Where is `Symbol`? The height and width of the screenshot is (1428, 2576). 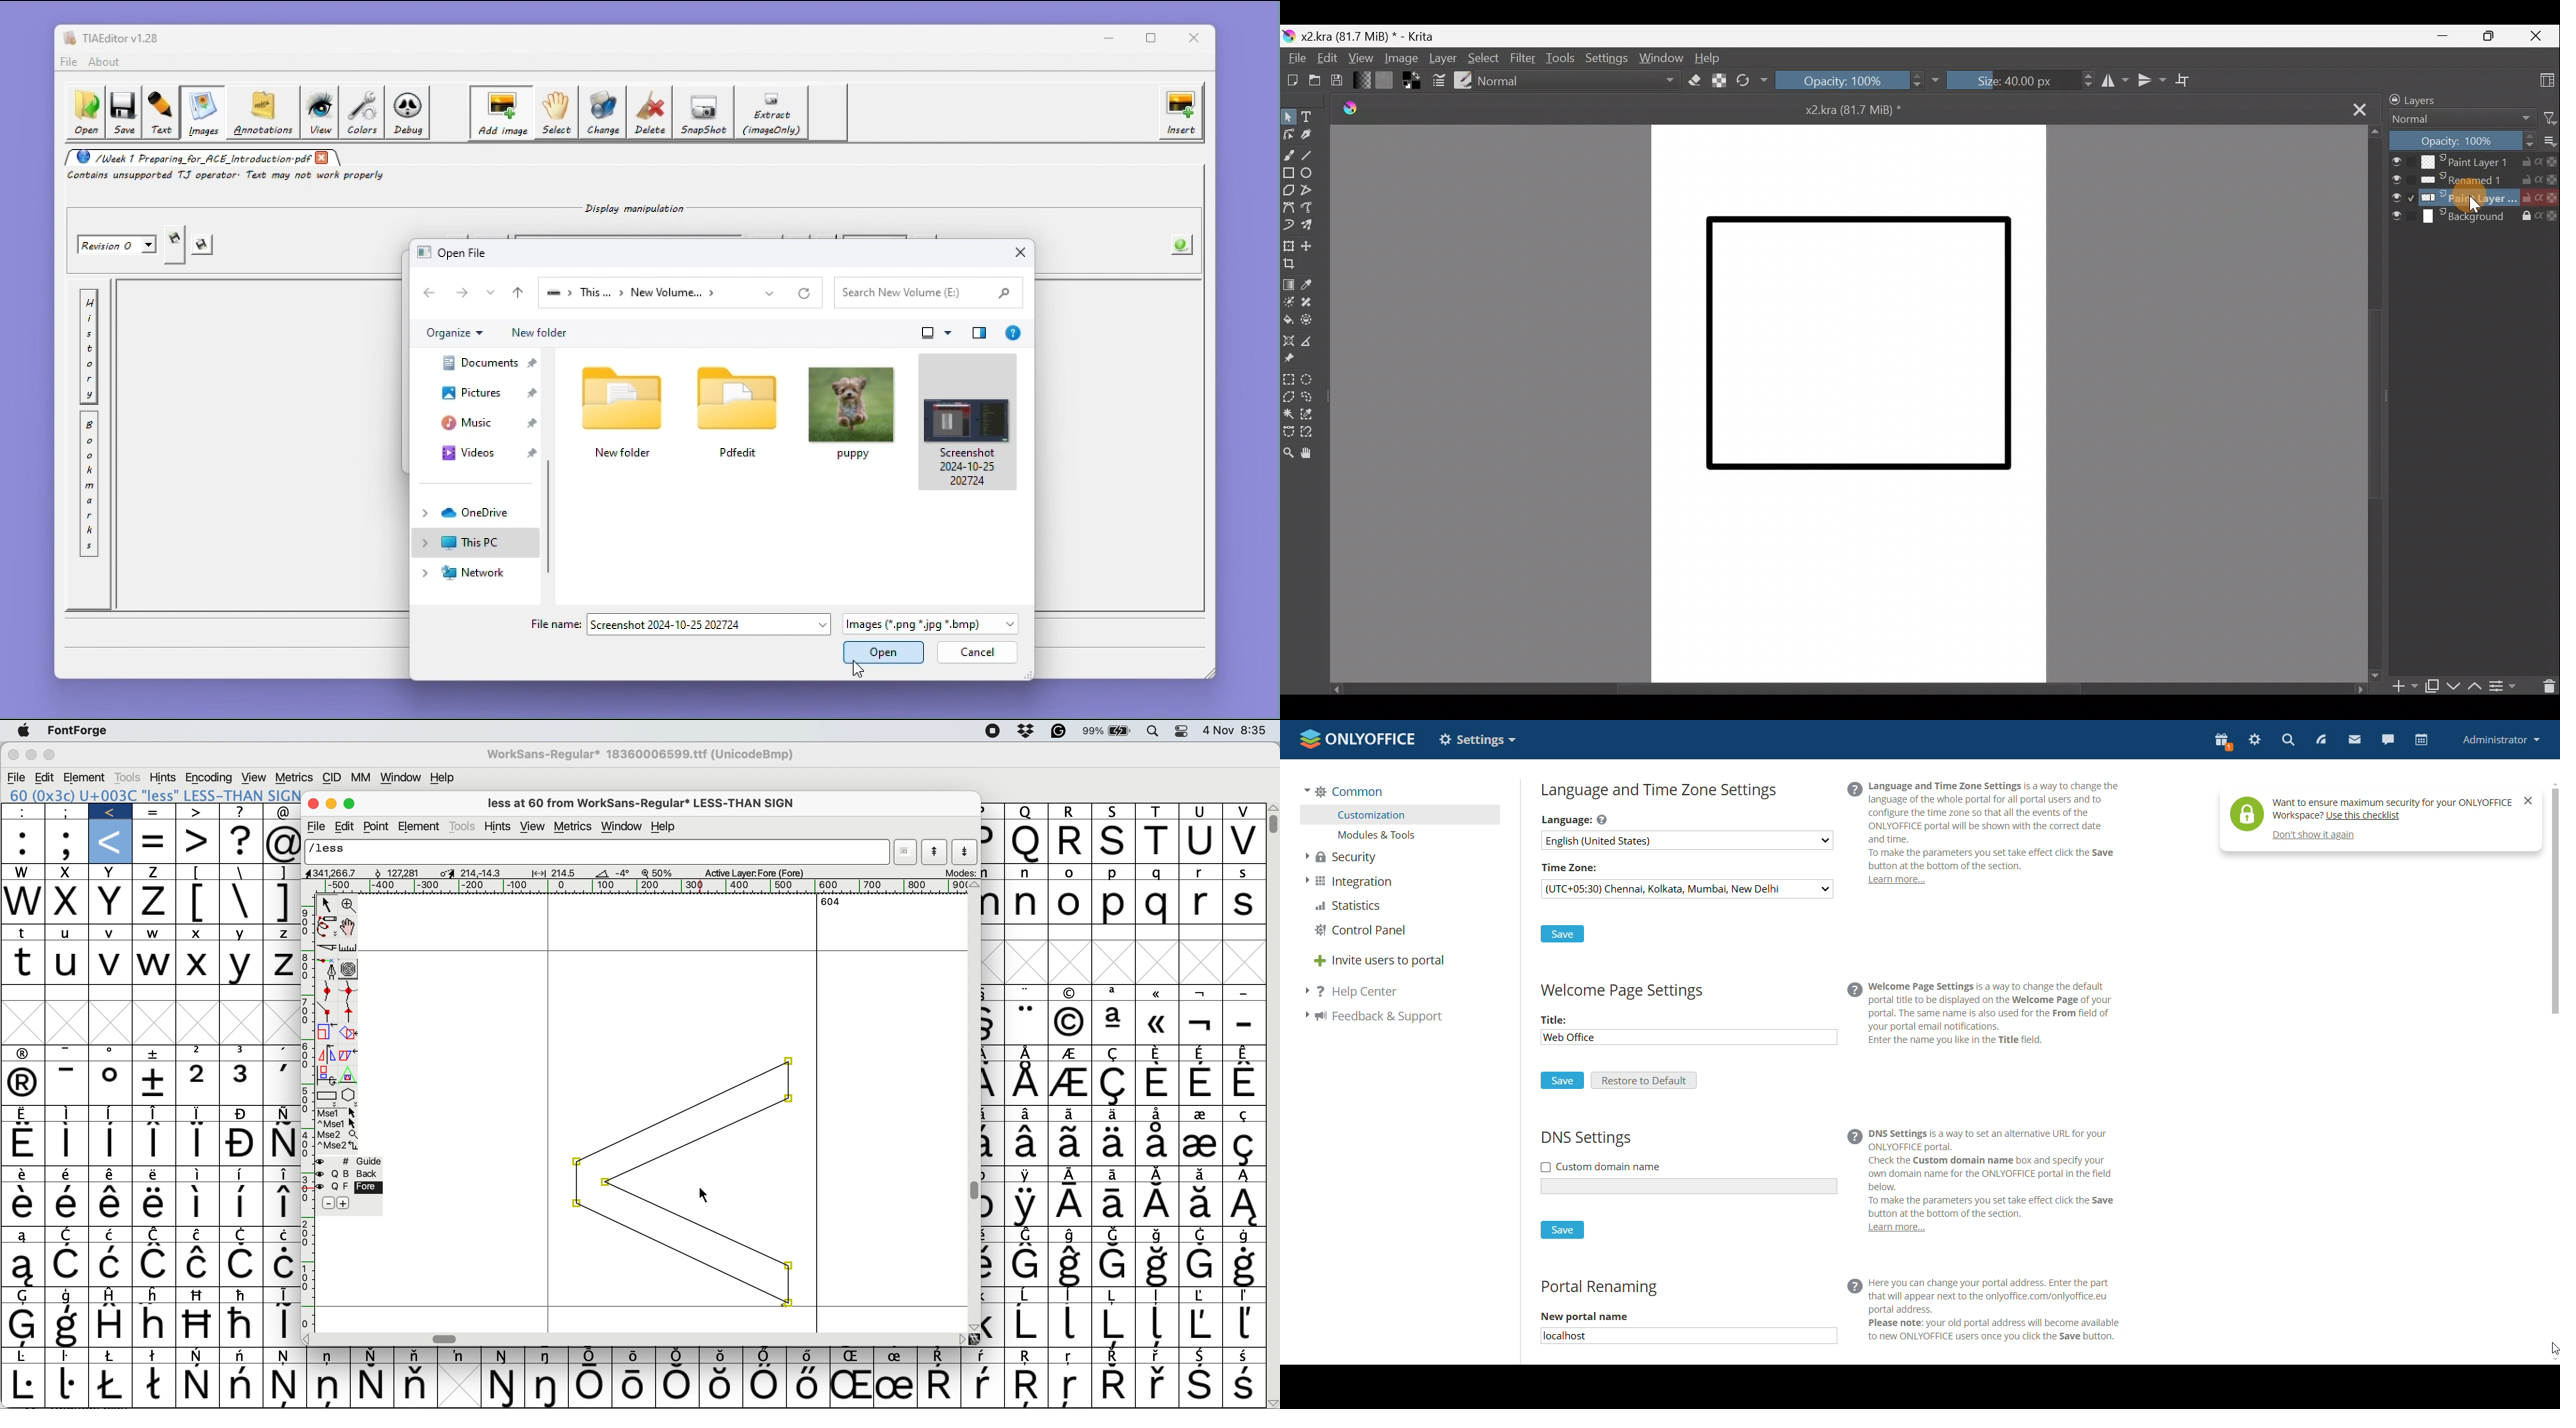
Symbol is located at coordinates (243, 1264).